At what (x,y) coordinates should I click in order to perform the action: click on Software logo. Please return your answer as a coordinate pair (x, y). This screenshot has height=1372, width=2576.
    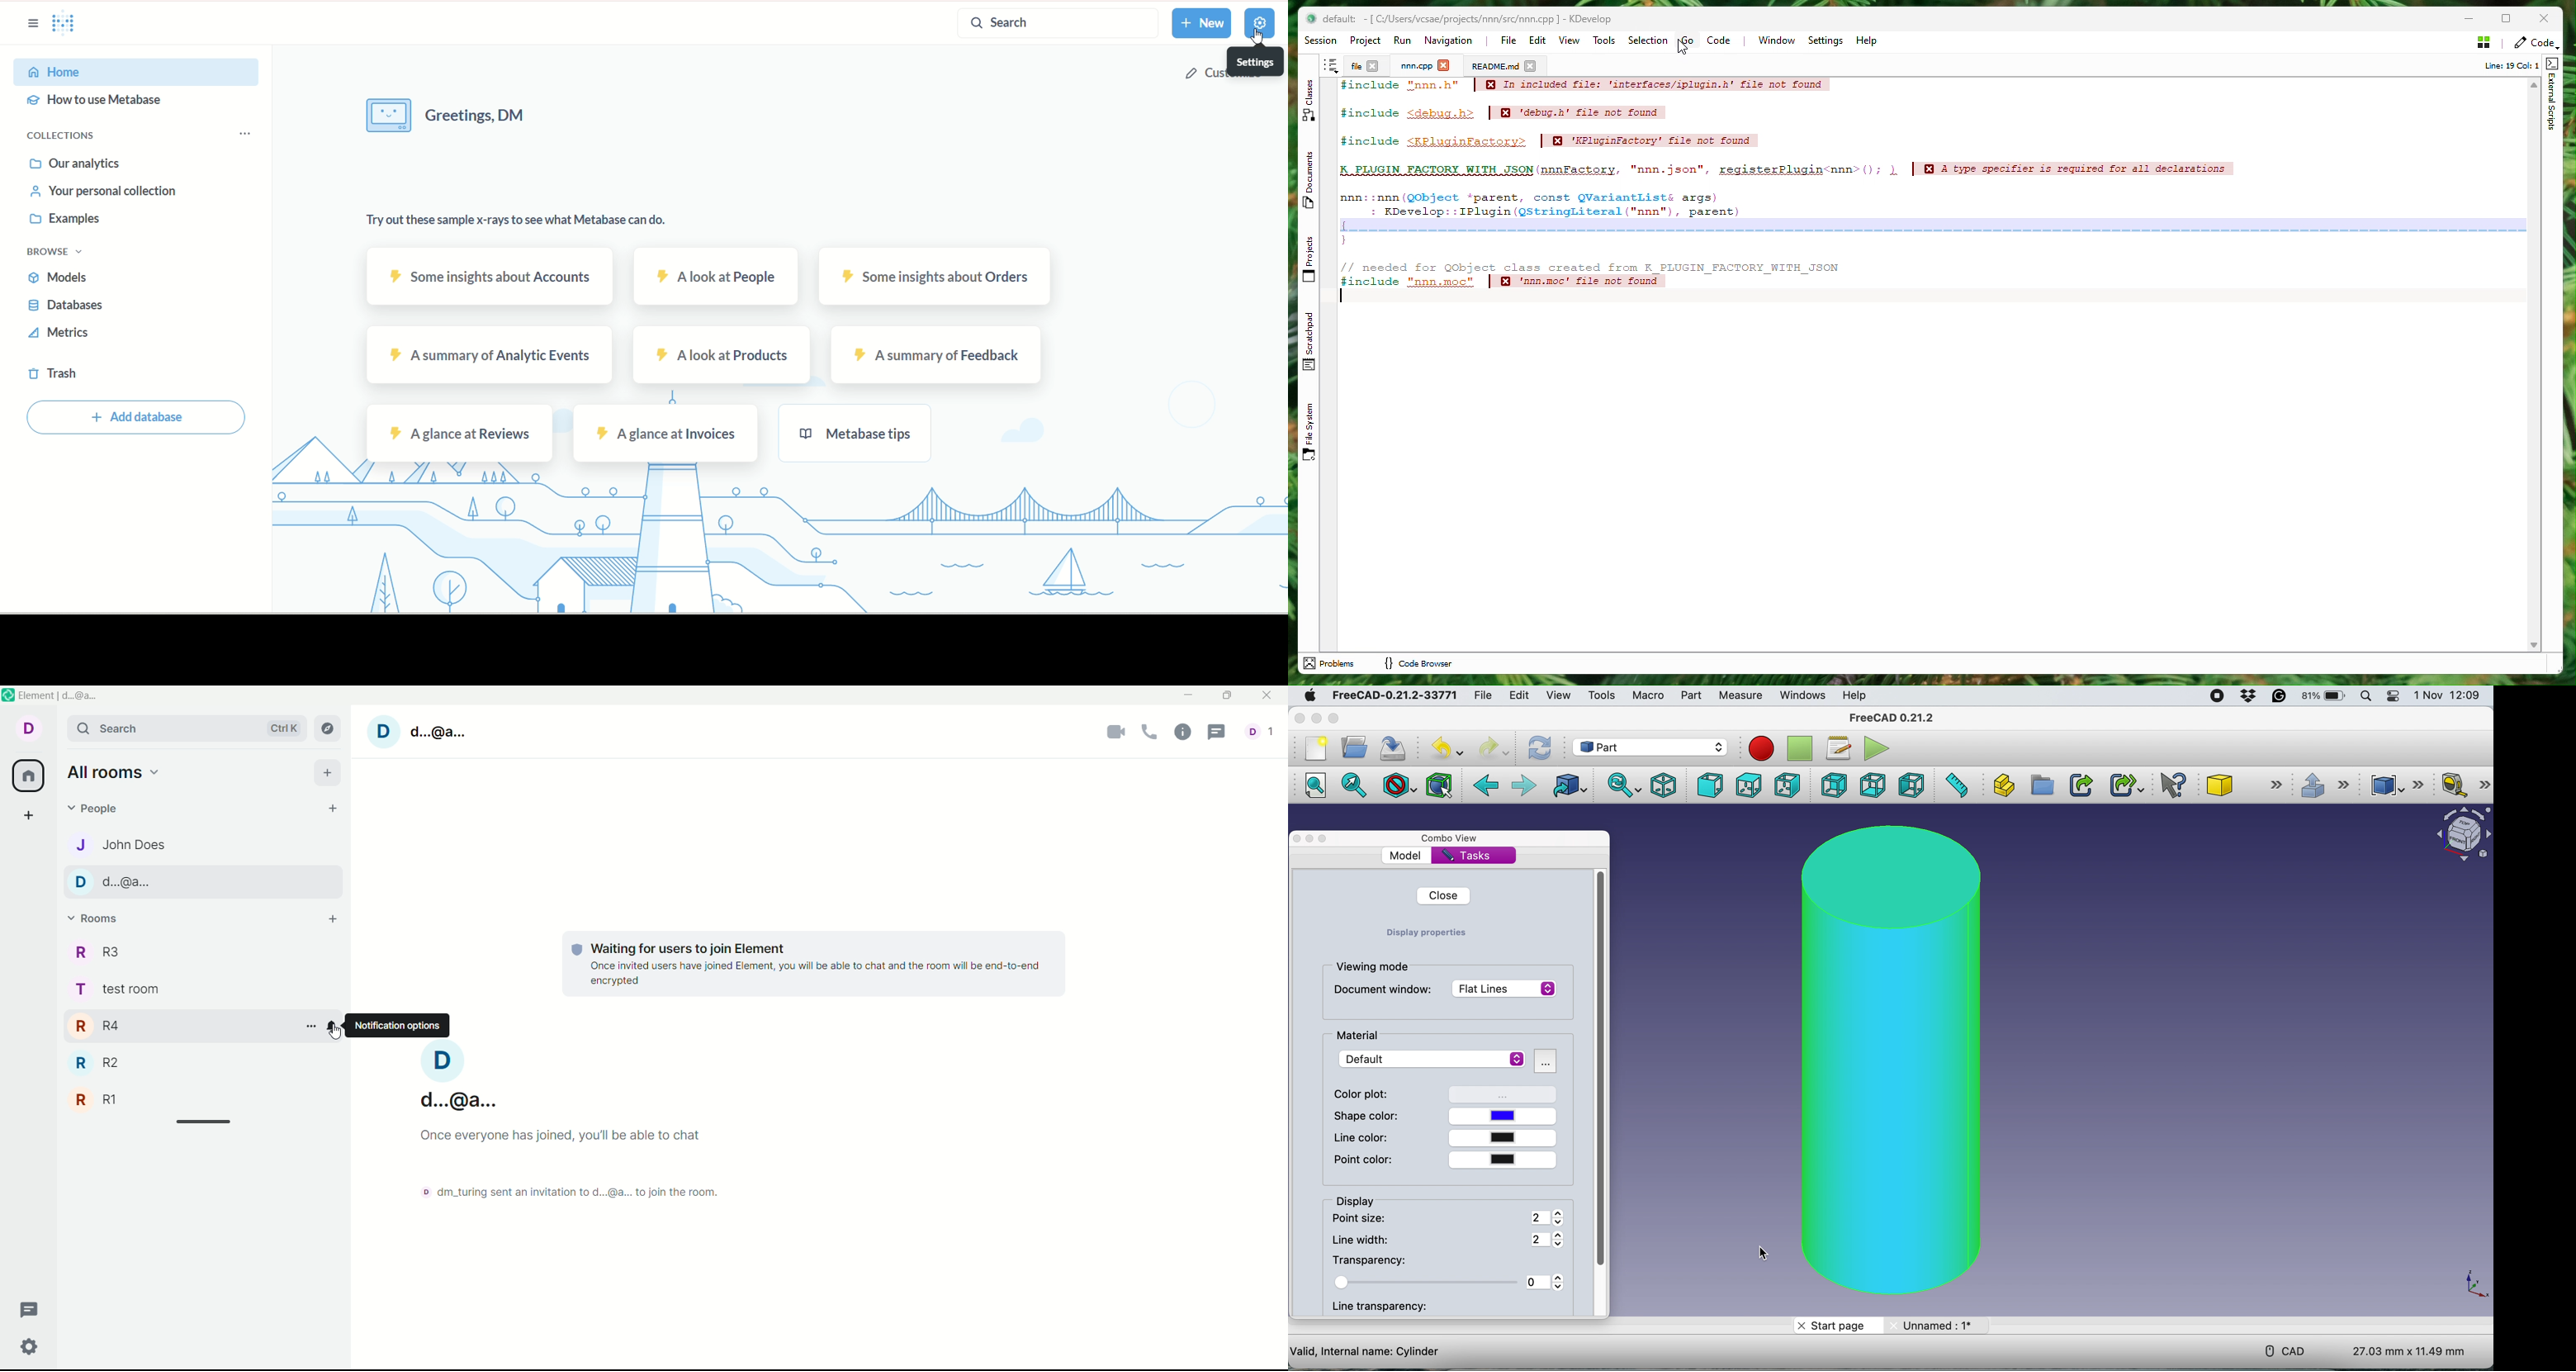
    Looking at the image, I should click on (8, 695).